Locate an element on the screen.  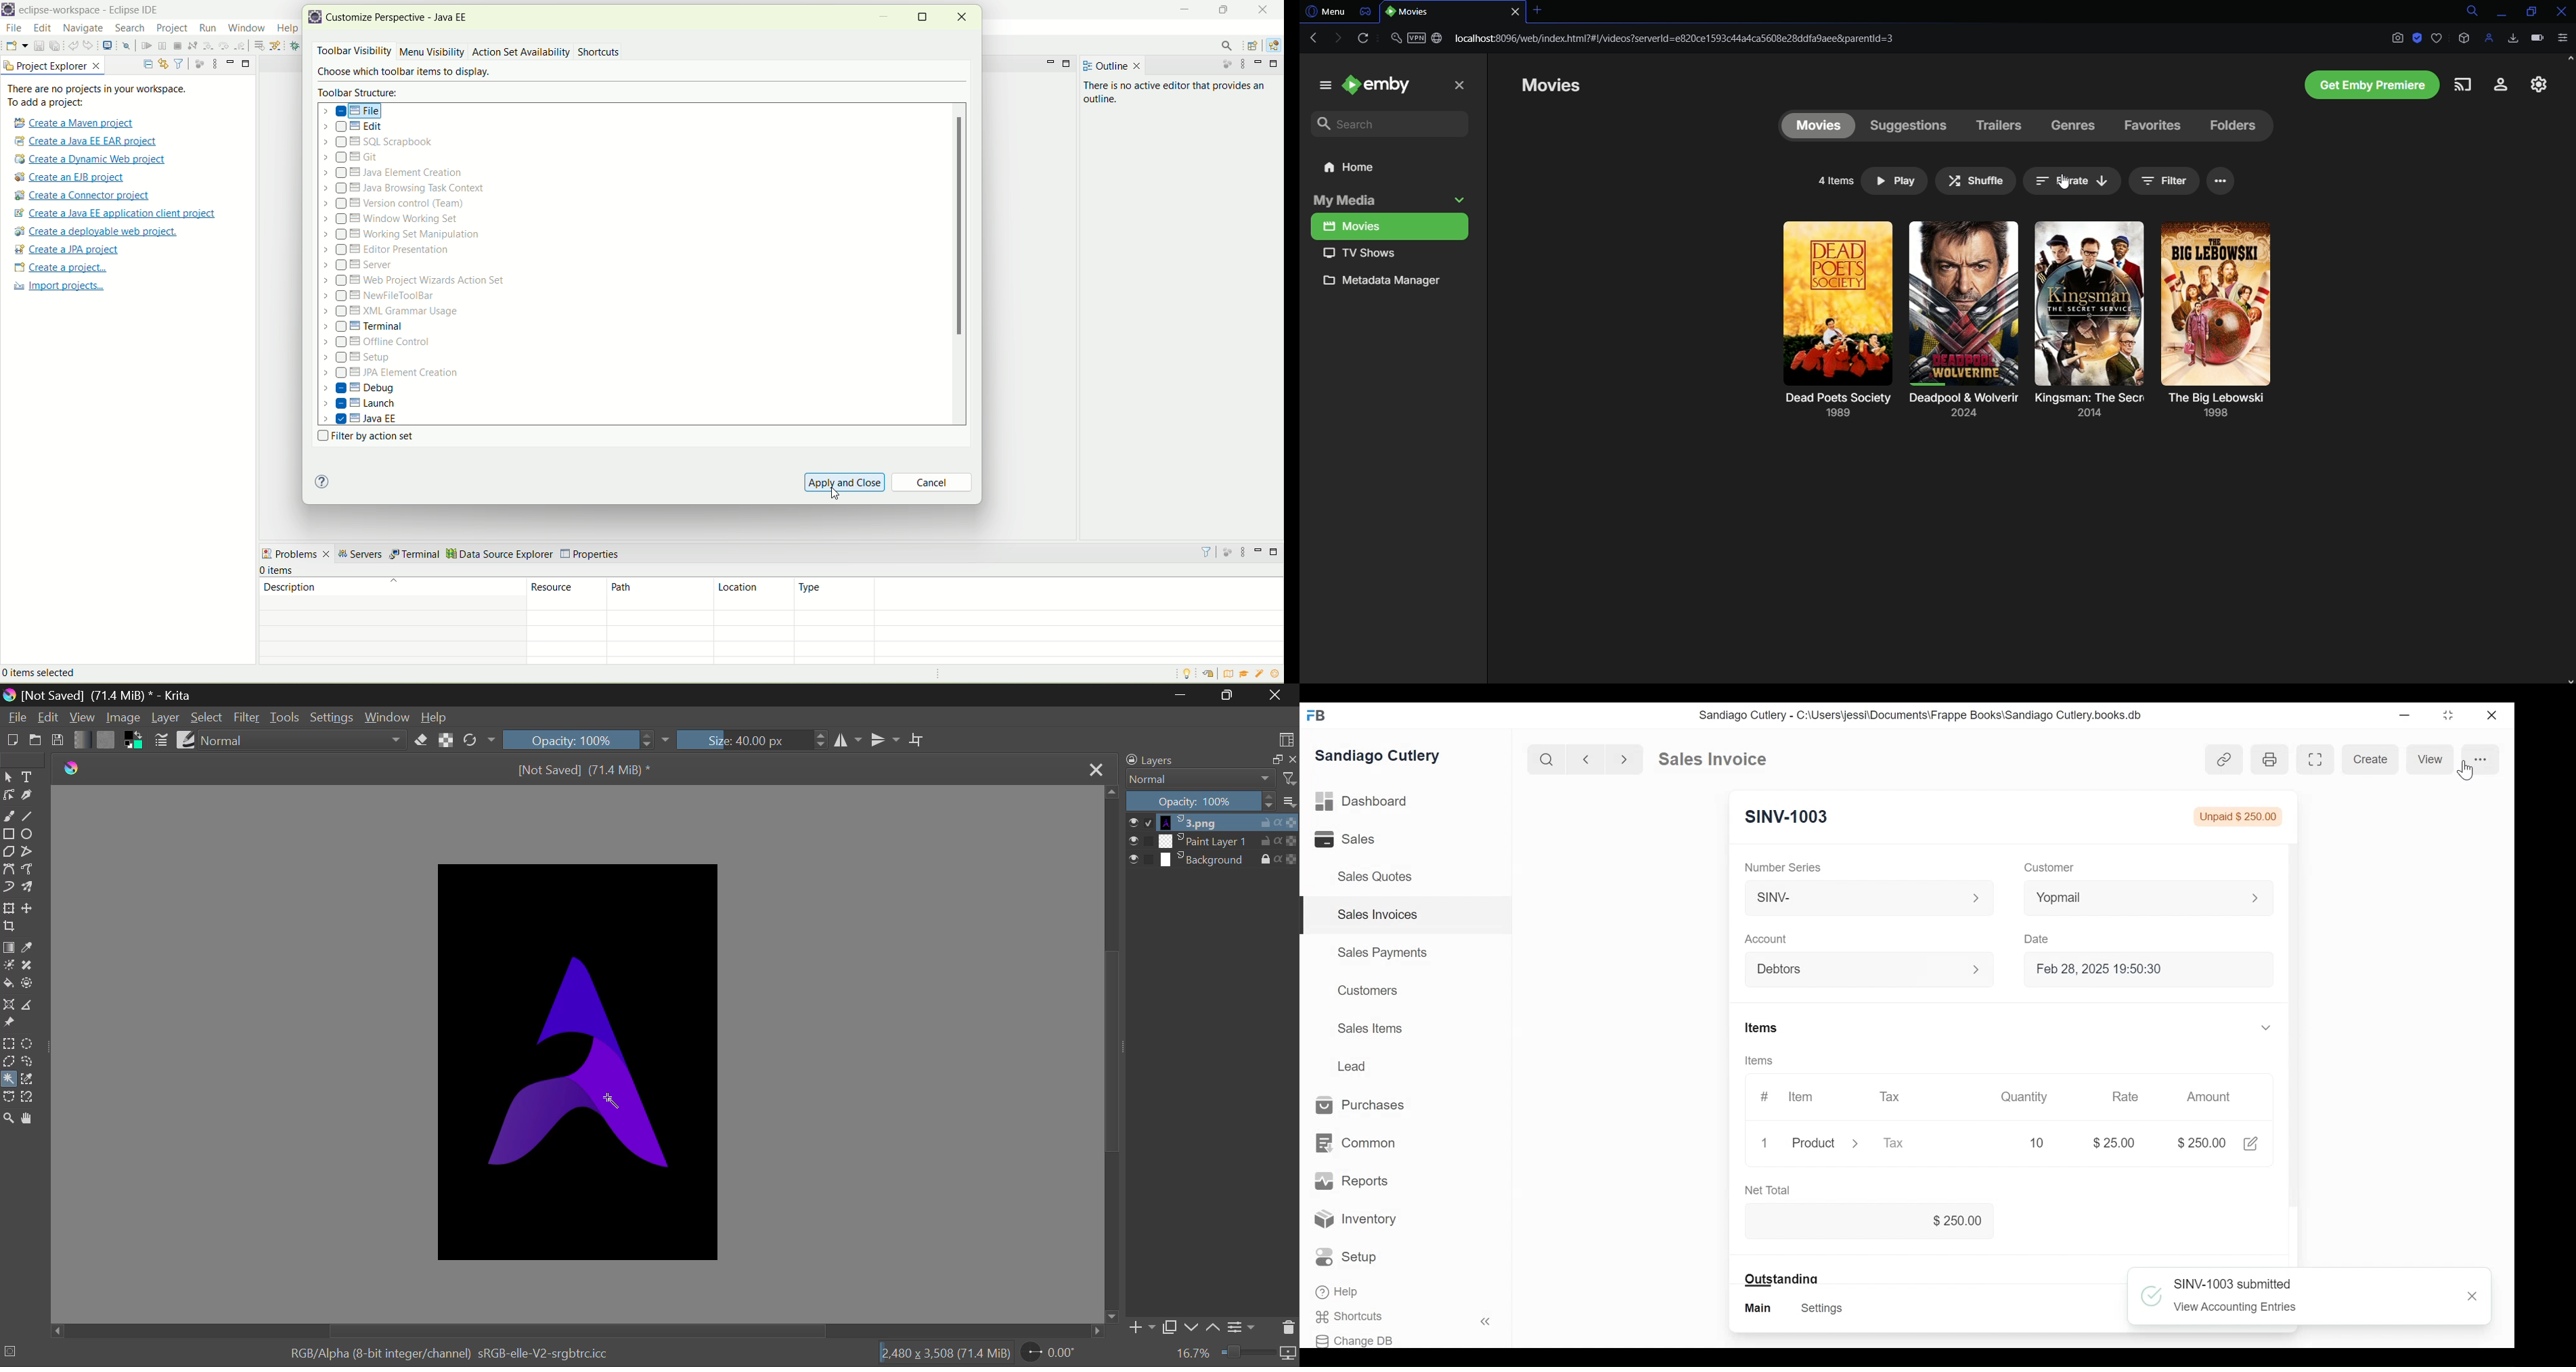
Amount is located at coordinates (2209, 1097).